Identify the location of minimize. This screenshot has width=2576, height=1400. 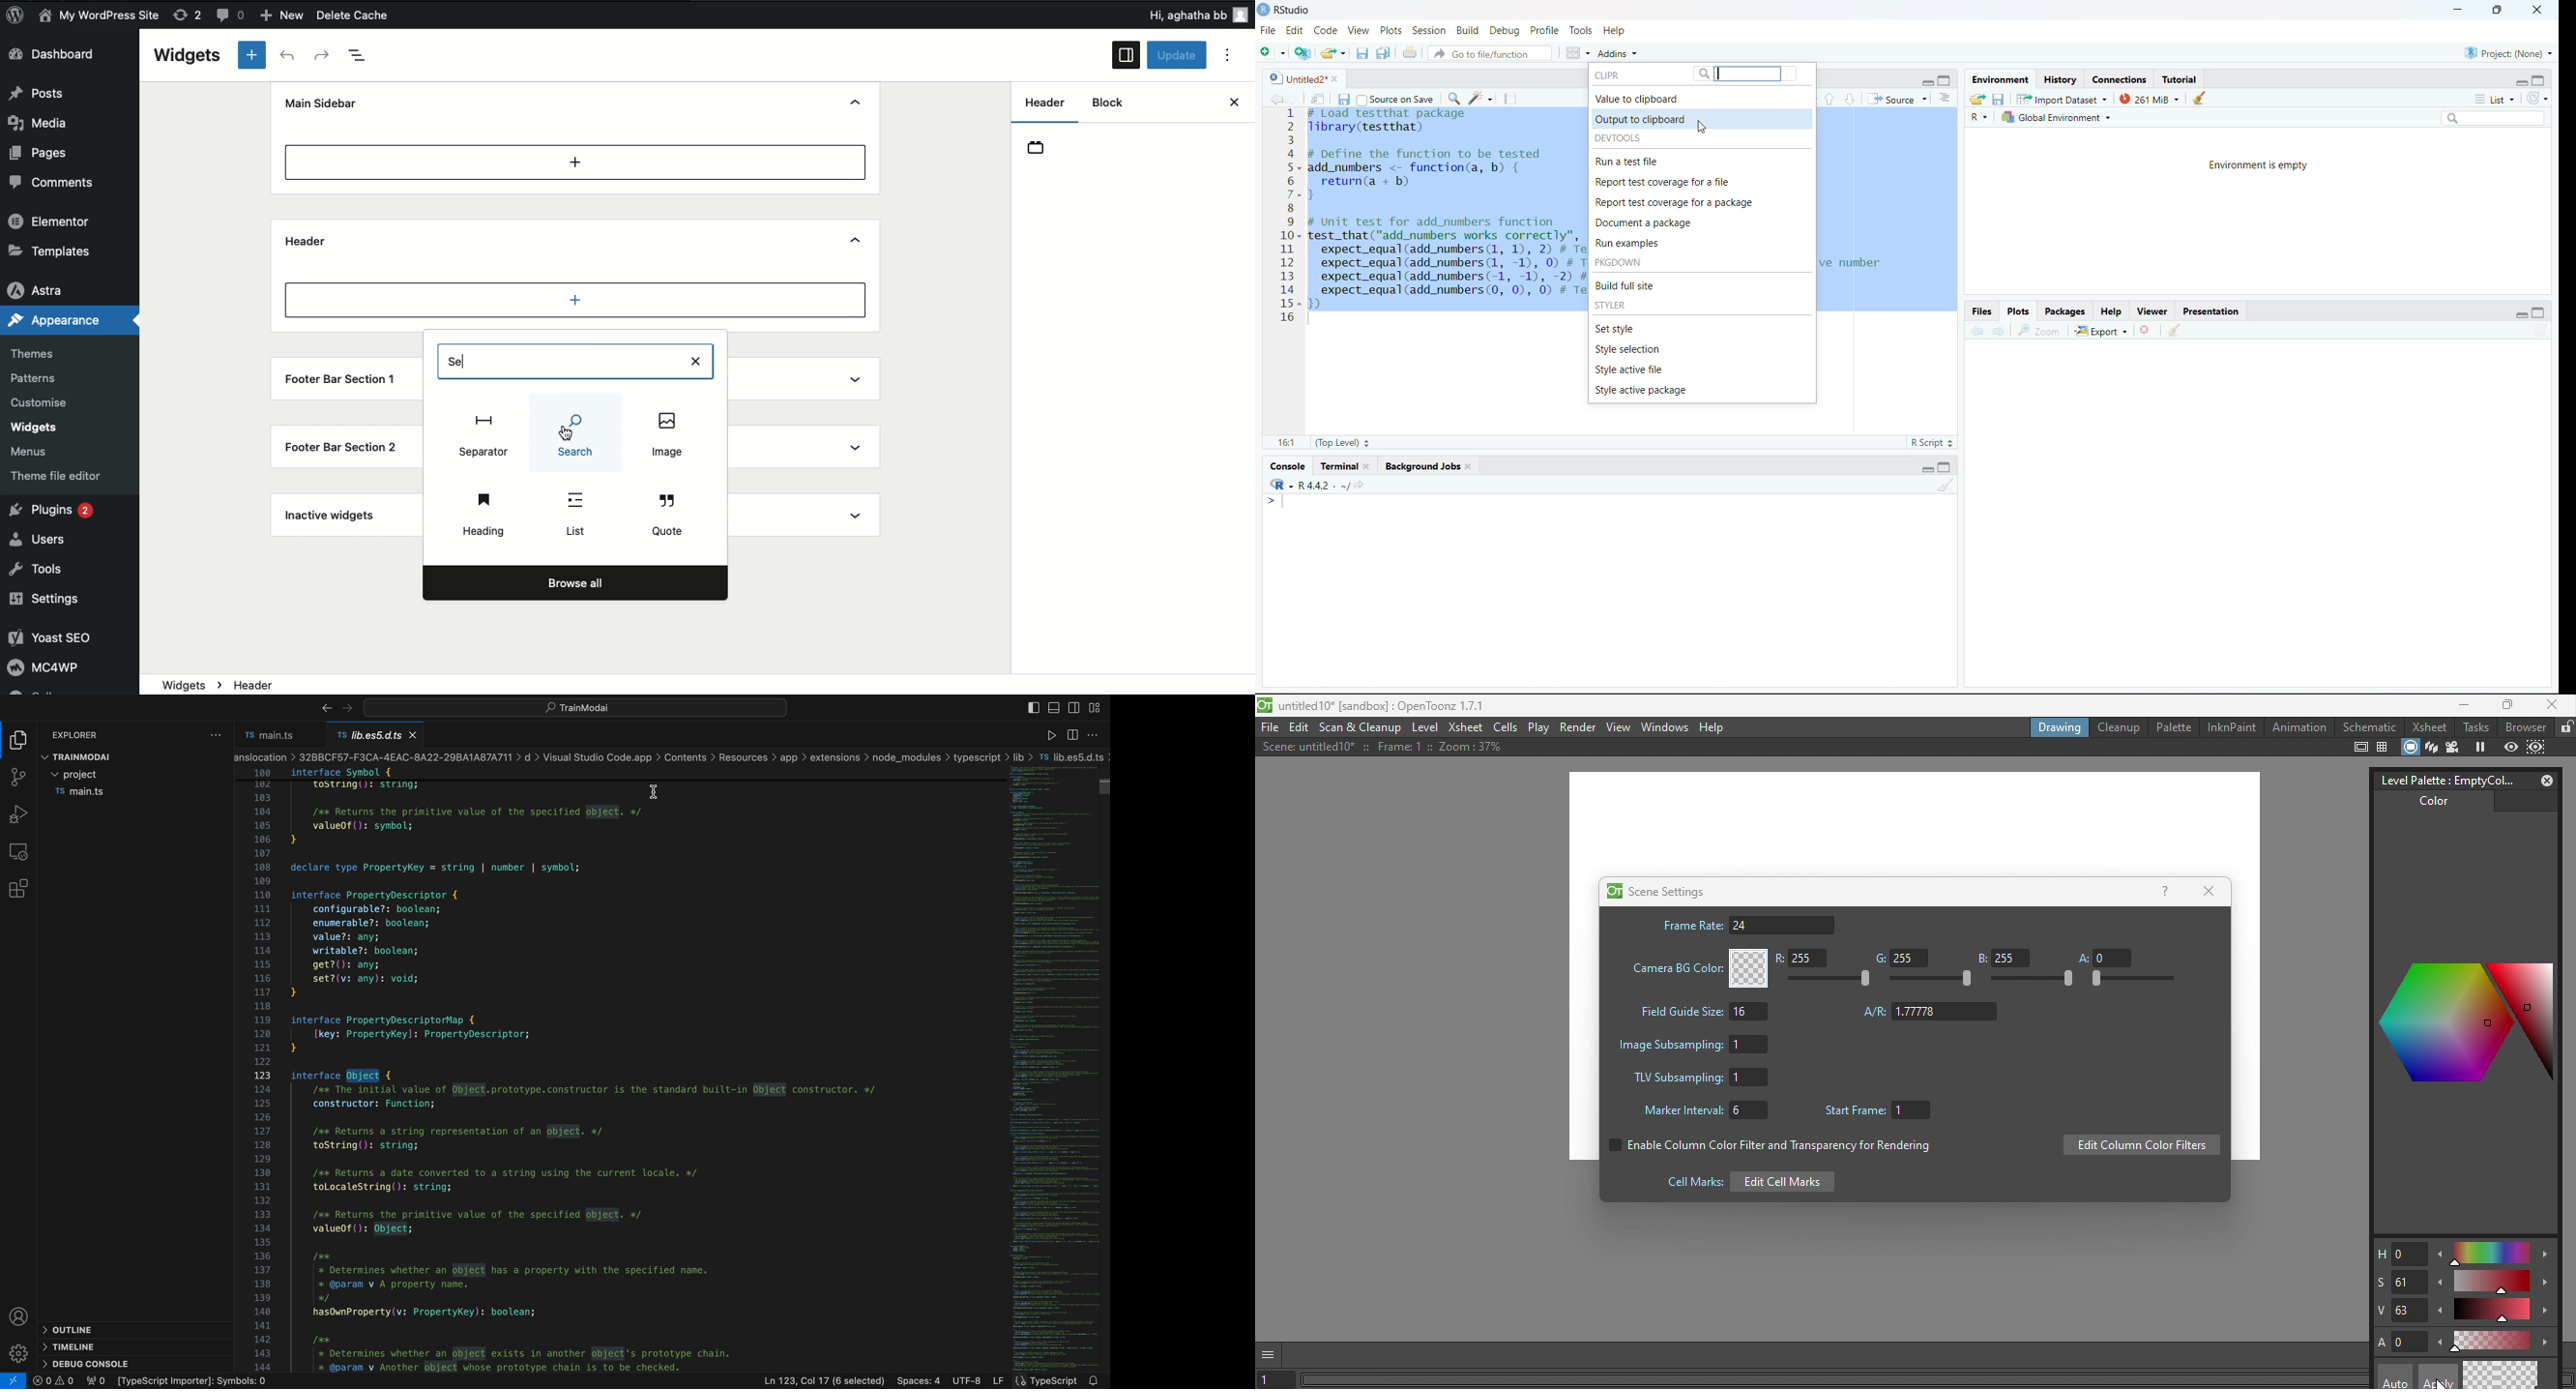
(2459, 10).